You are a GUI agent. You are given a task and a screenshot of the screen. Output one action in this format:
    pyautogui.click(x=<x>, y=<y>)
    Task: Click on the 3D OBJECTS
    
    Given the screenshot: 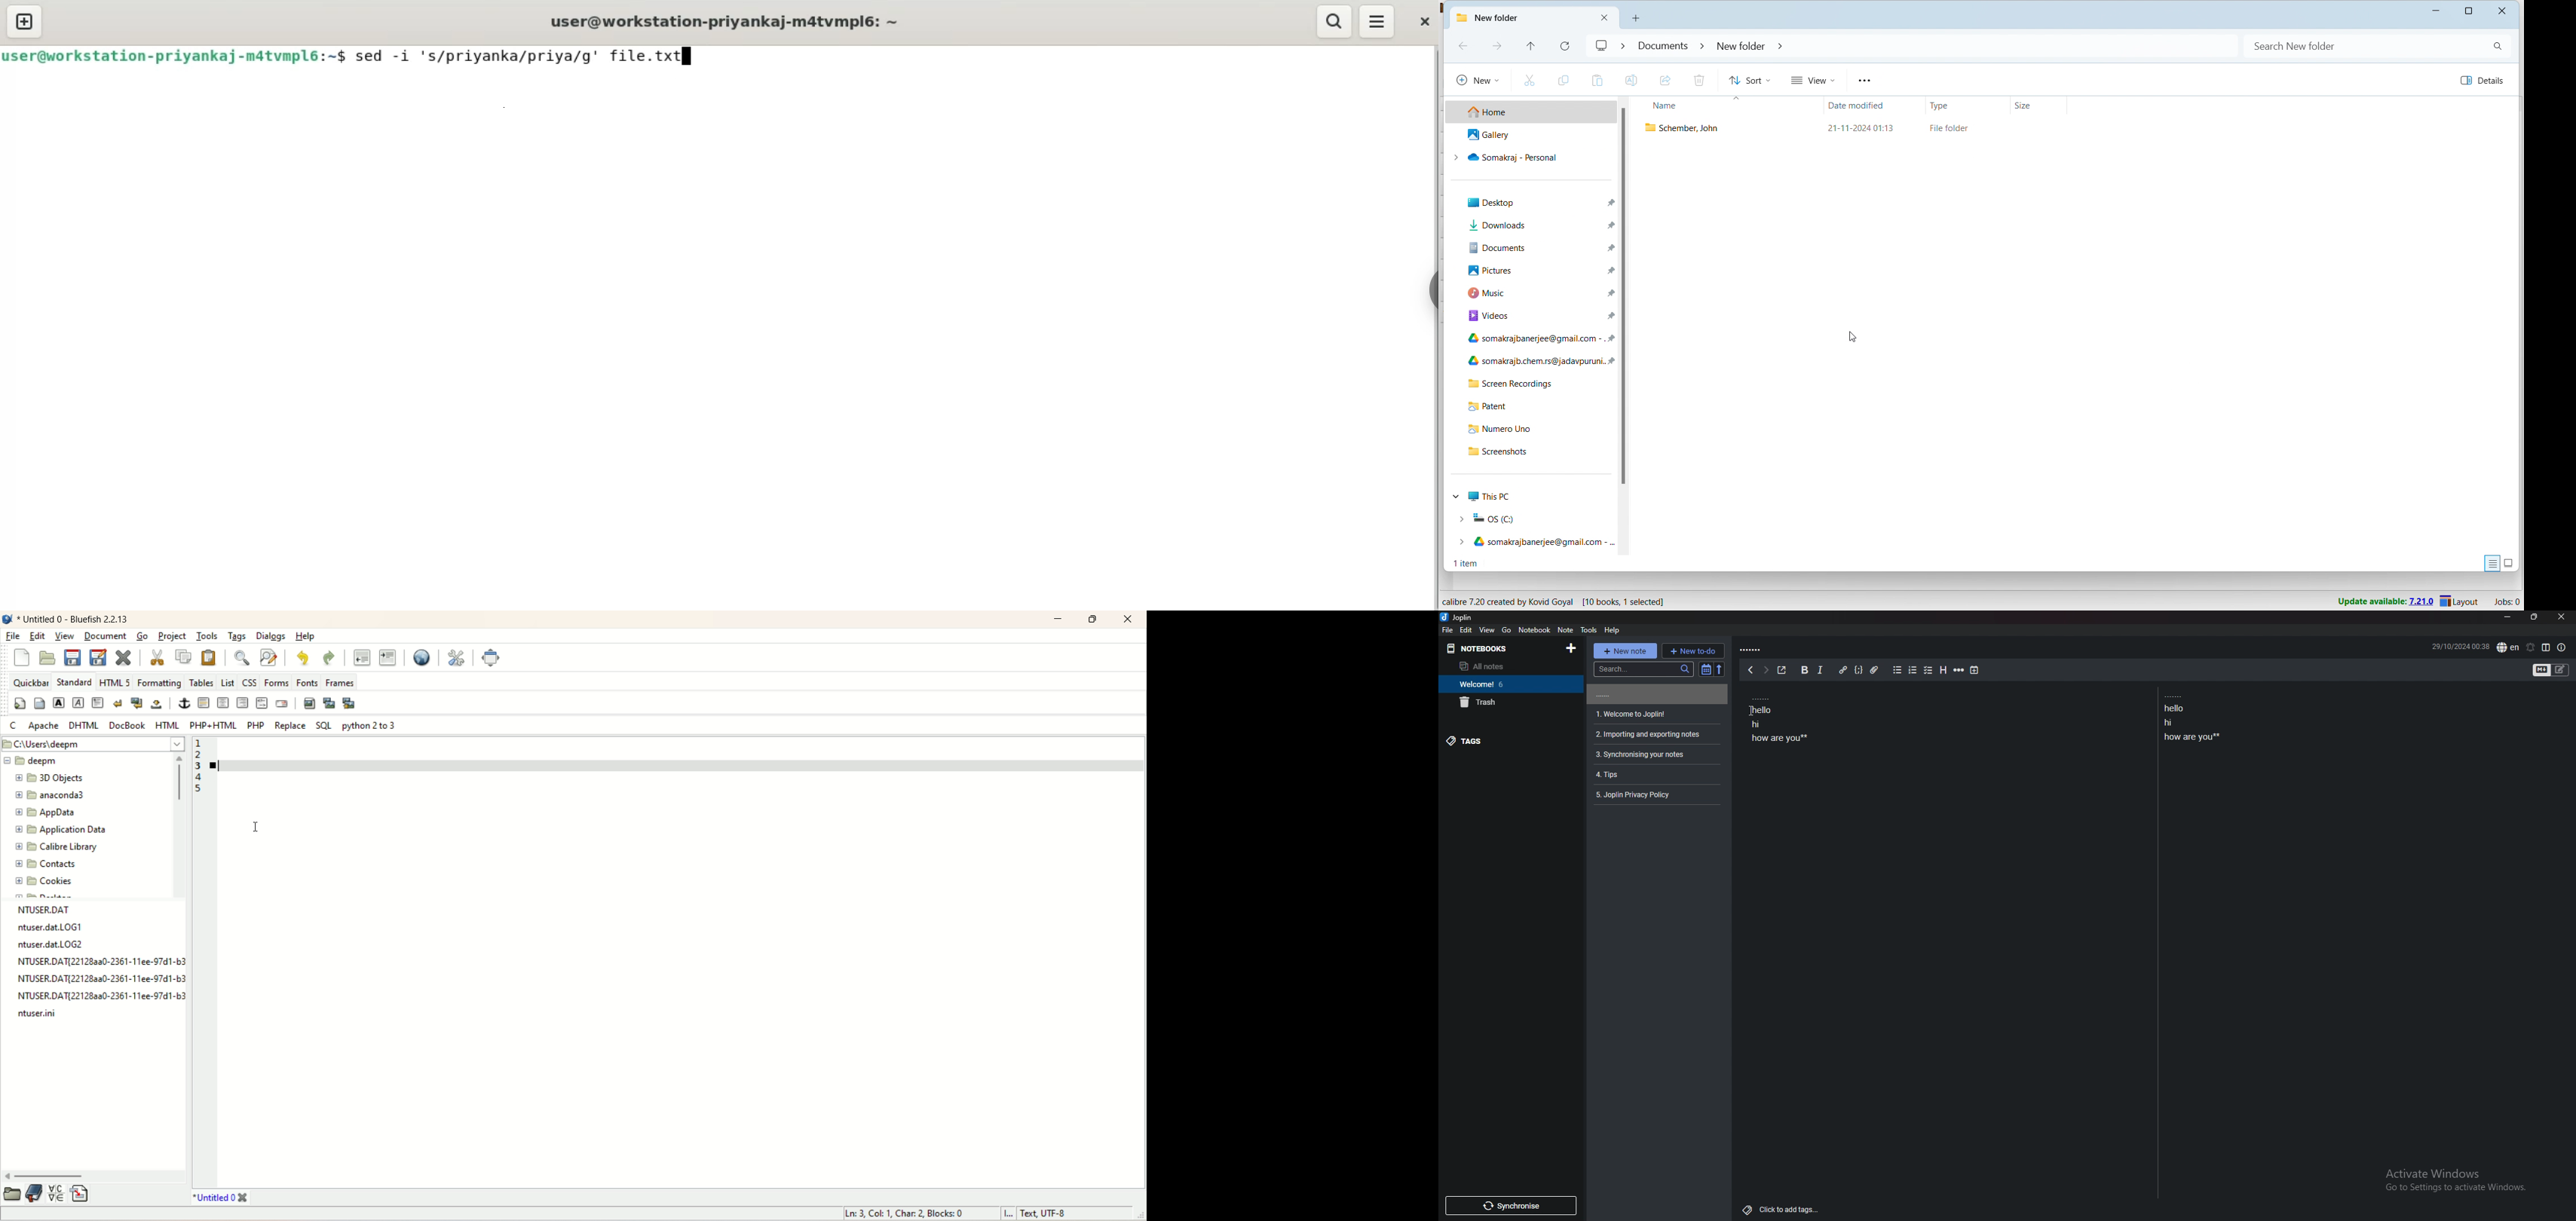 What is the action you would take?
    pyautogui.click(x=54, y=777)
    